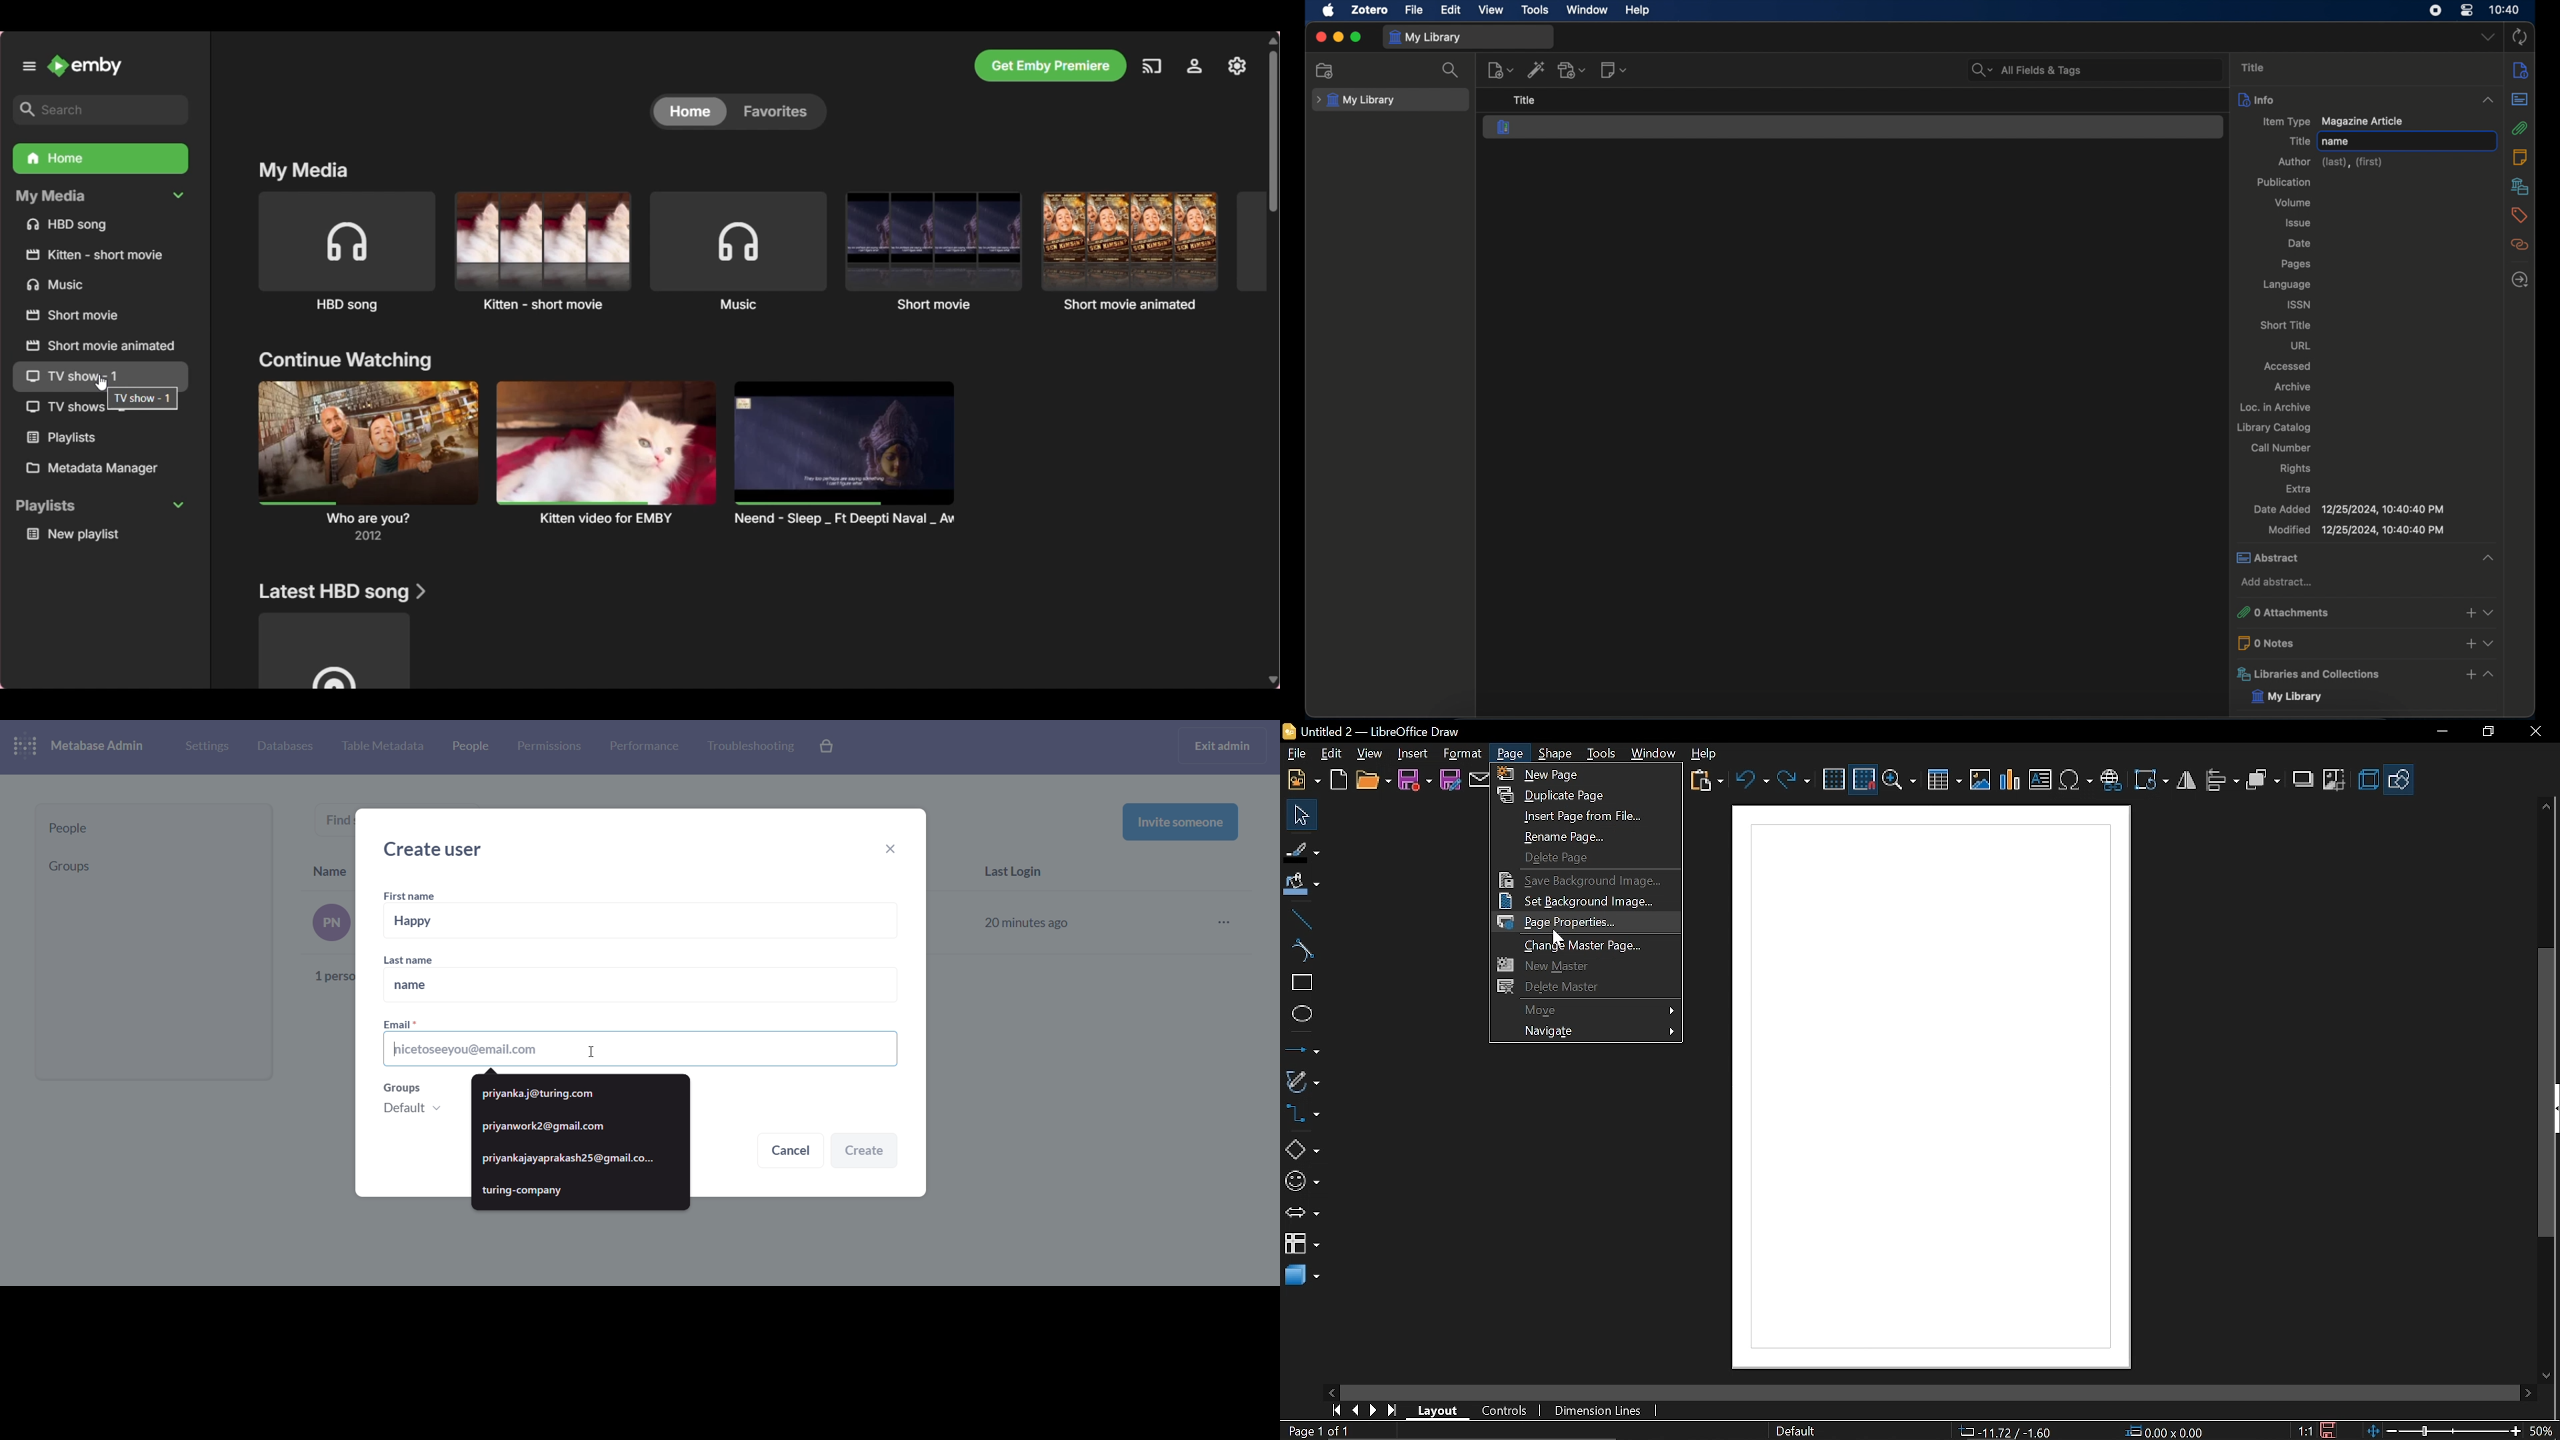 Image resolution: width=2576 pixels, height=1456 pixels. I want to click on Insert table, so click(1942, 781).